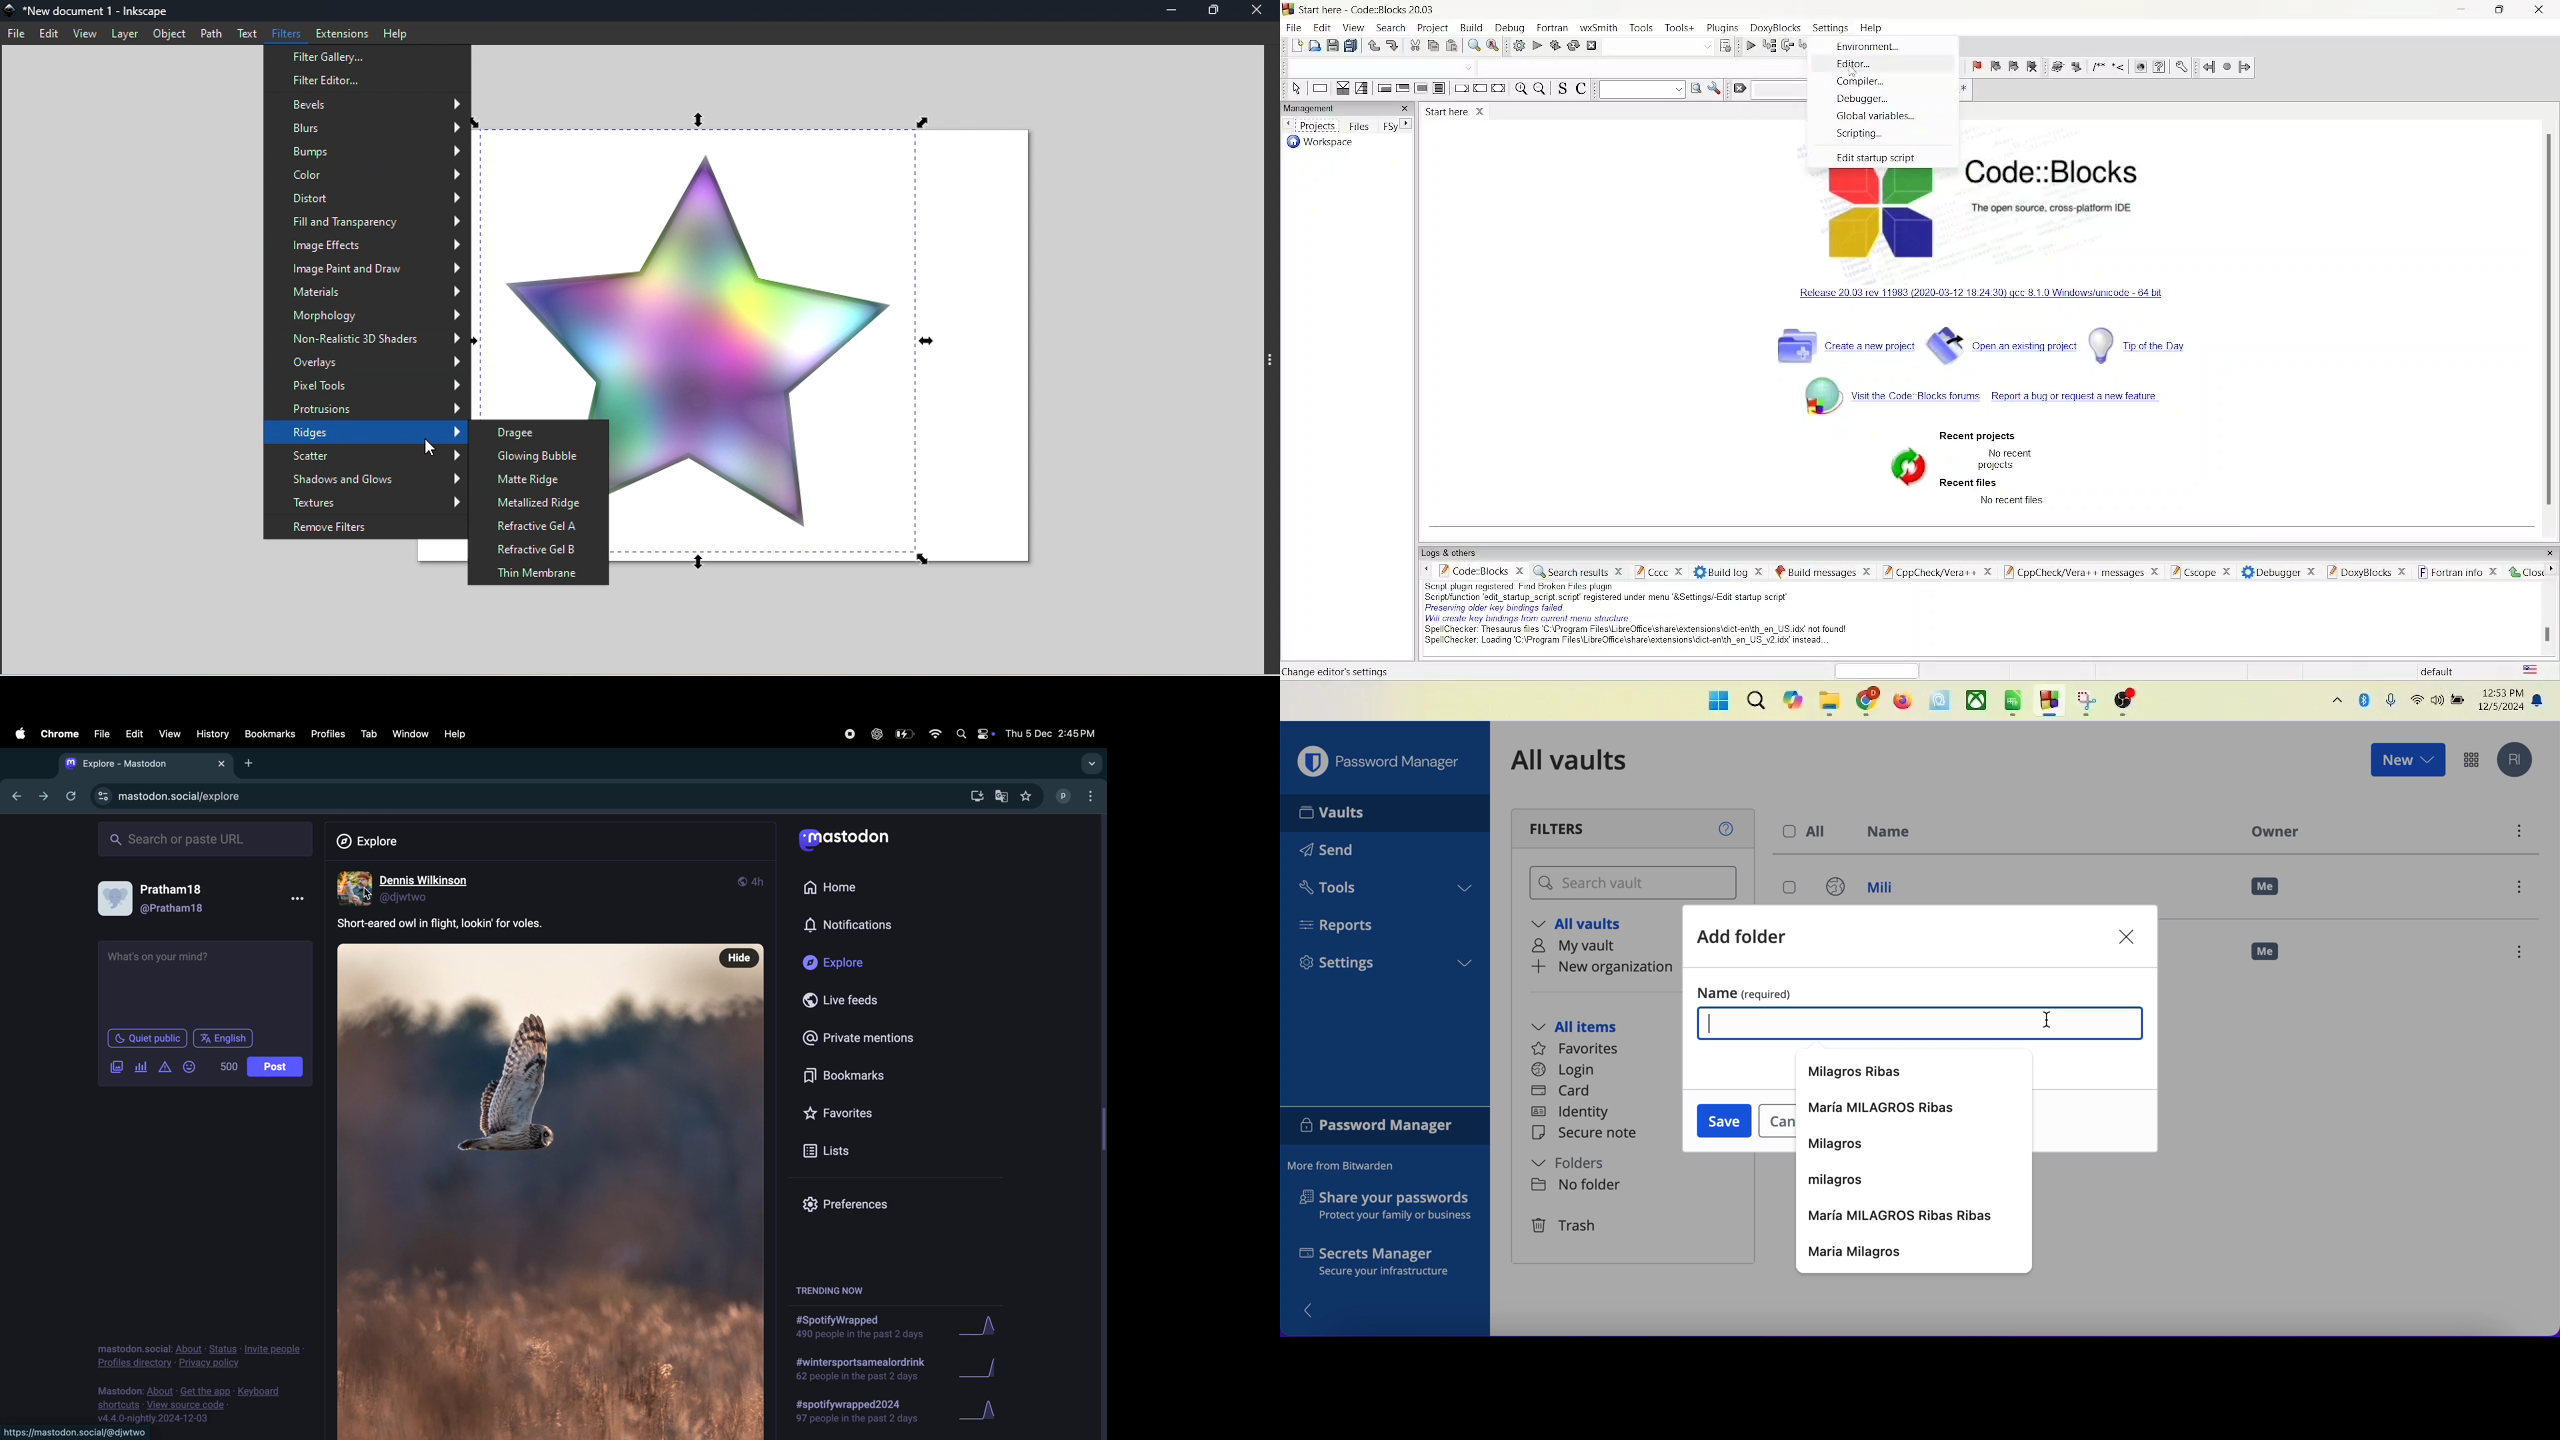 This screenshot has height=1456, width=2576. Describe the element at coordinates (1904, 1215) in the screenshot. I see `maria milagros ribas ribas` at that location.